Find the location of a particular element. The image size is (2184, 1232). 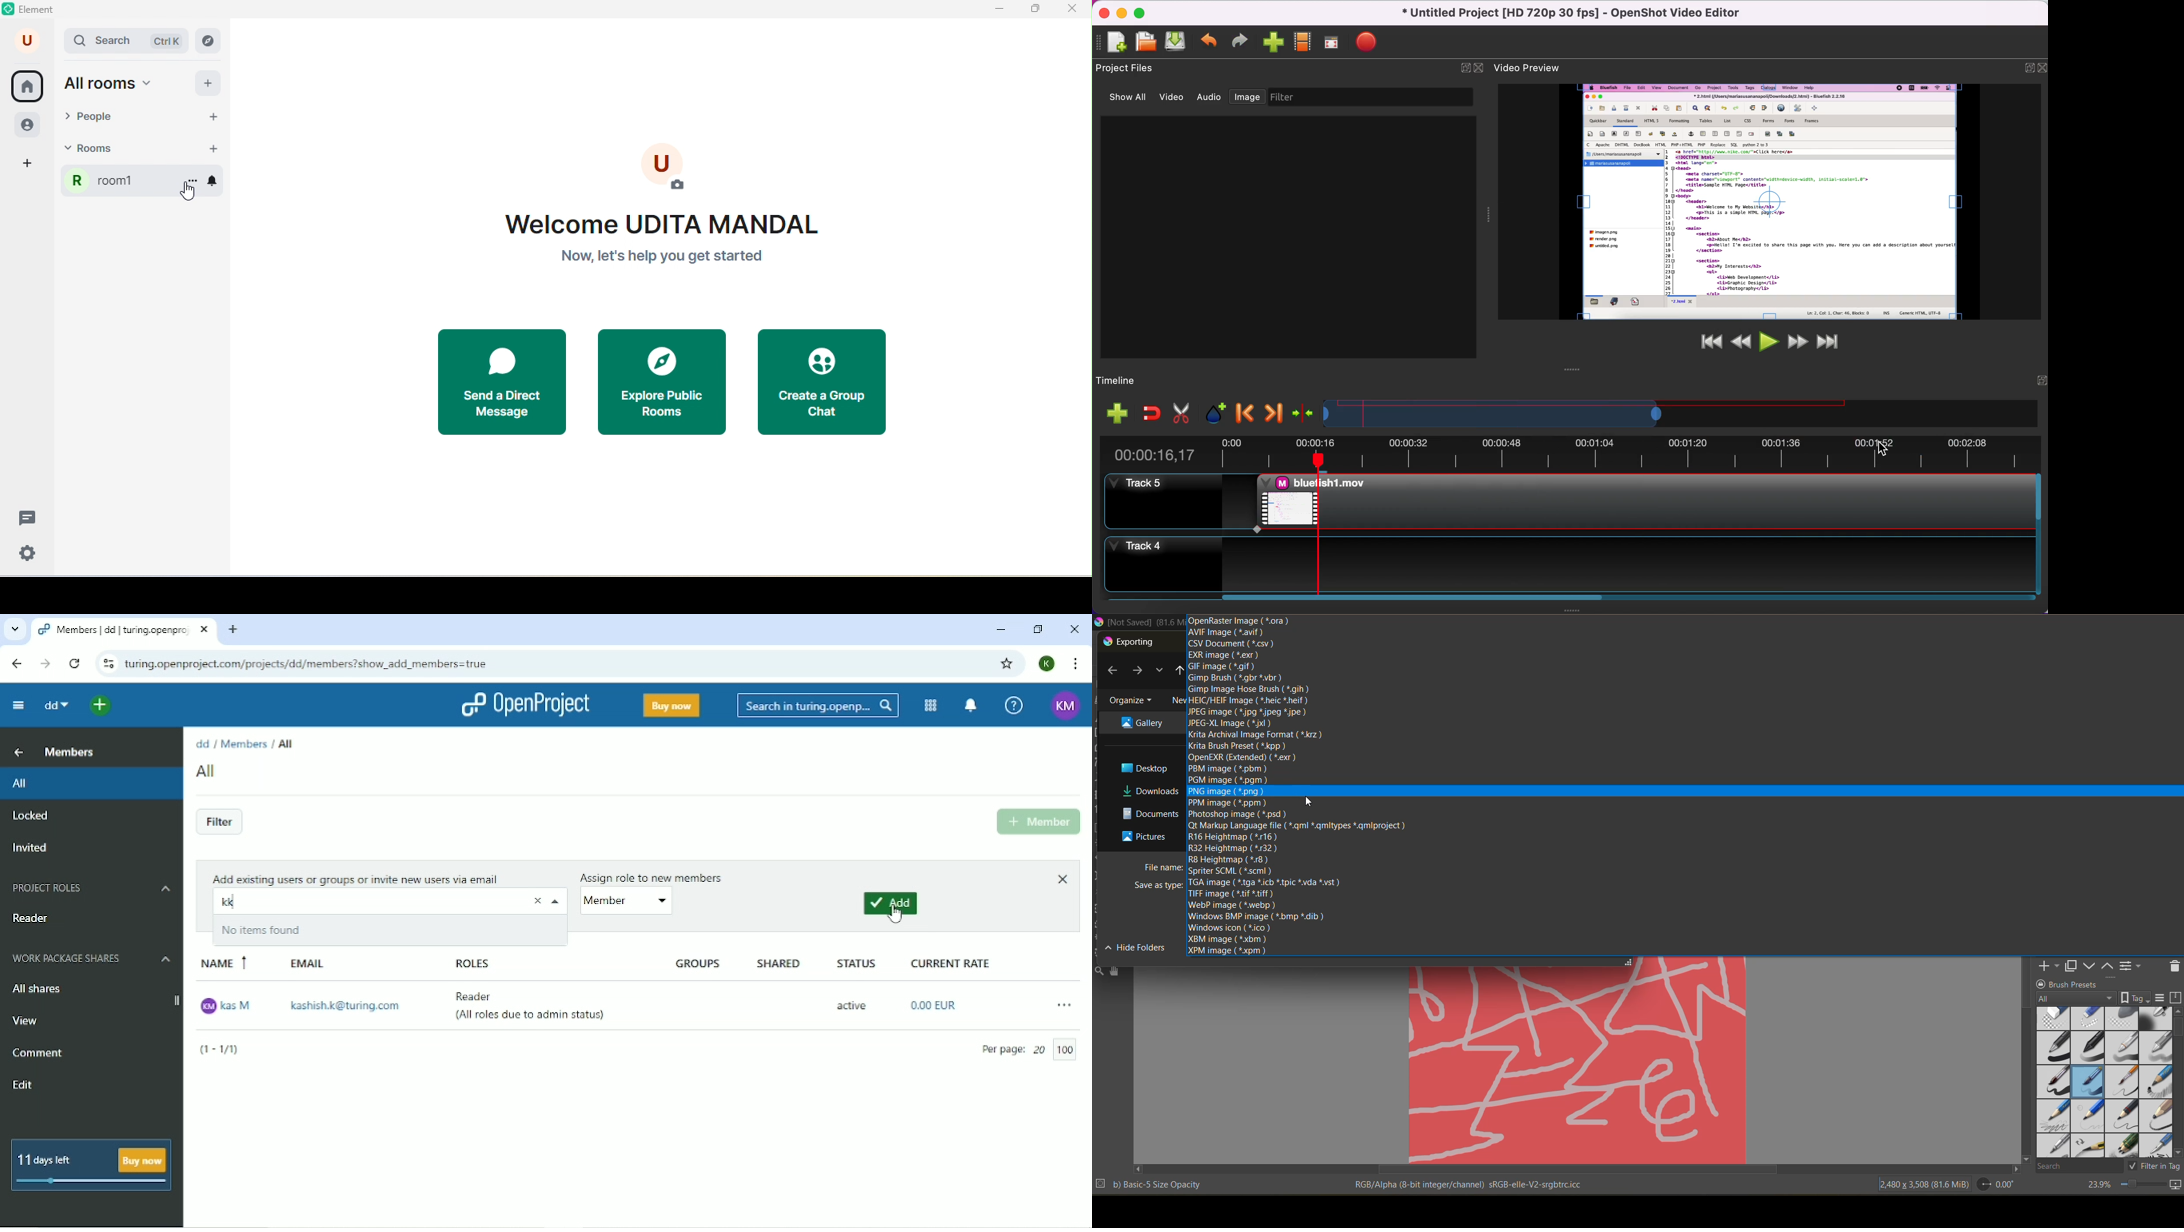

avif image is located at coordinates (1227, 633).